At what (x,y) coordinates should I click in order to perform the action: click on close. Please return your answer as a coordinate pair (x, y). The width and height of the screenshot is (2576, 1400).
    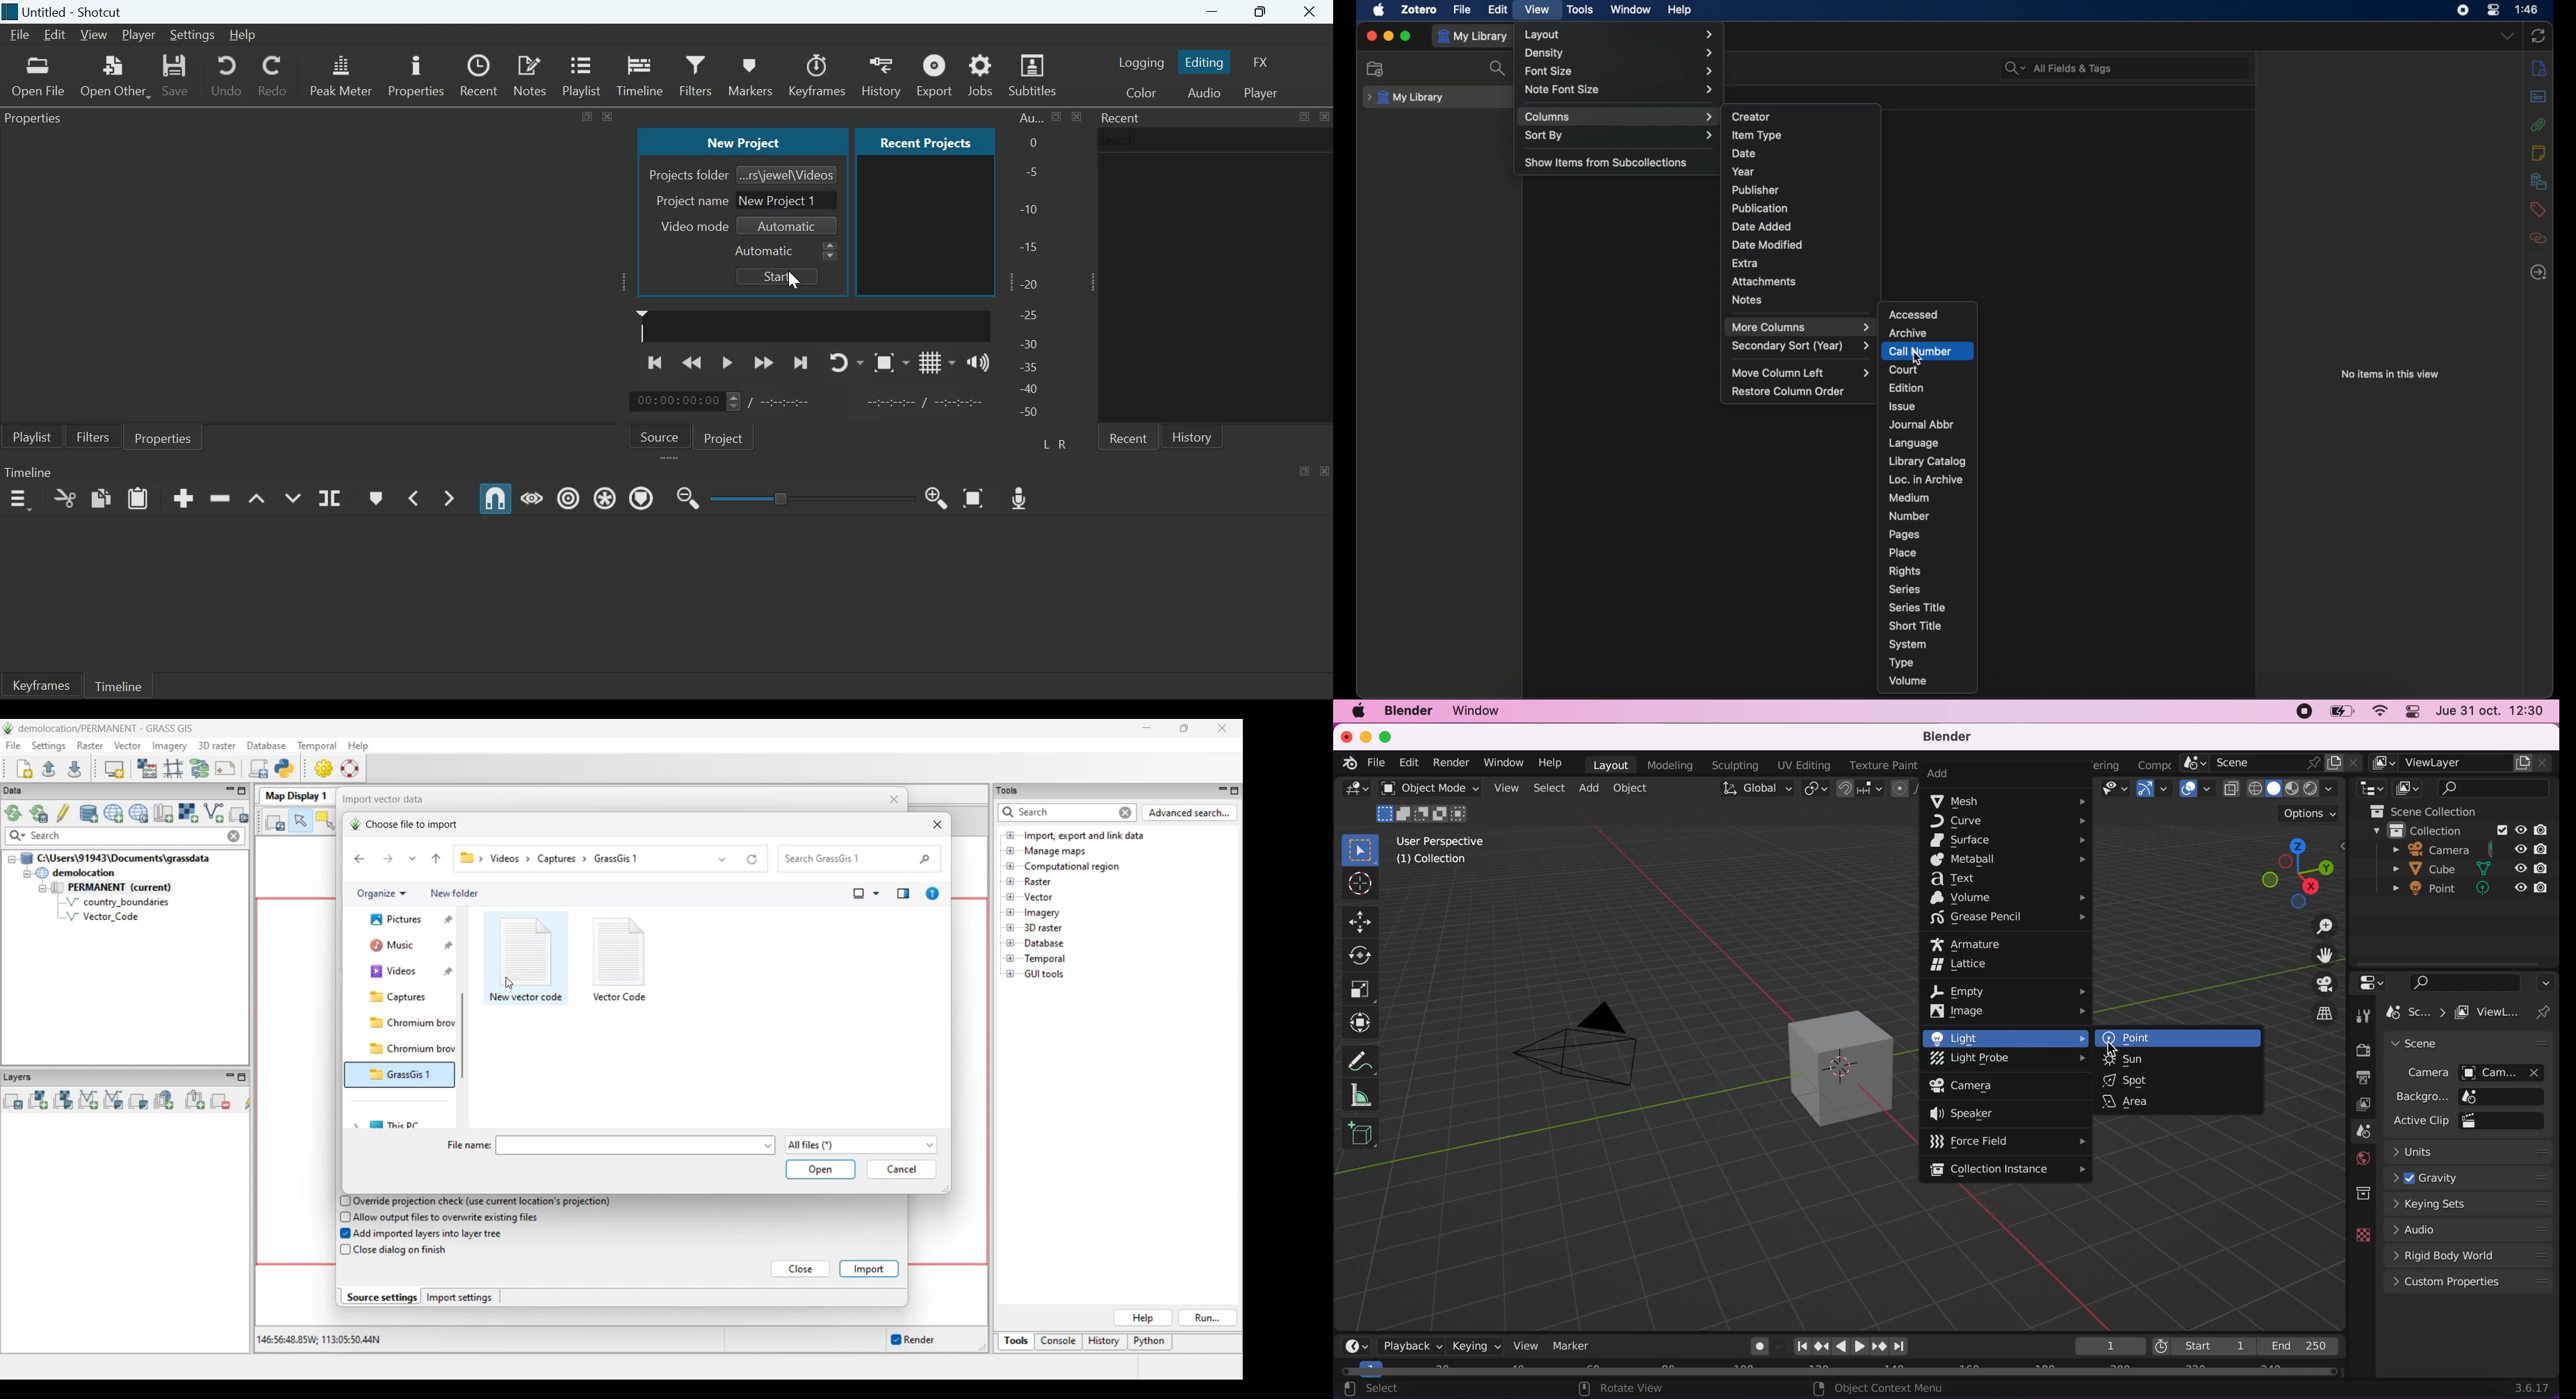
    Looking at the image, I should click on (1076, 116).